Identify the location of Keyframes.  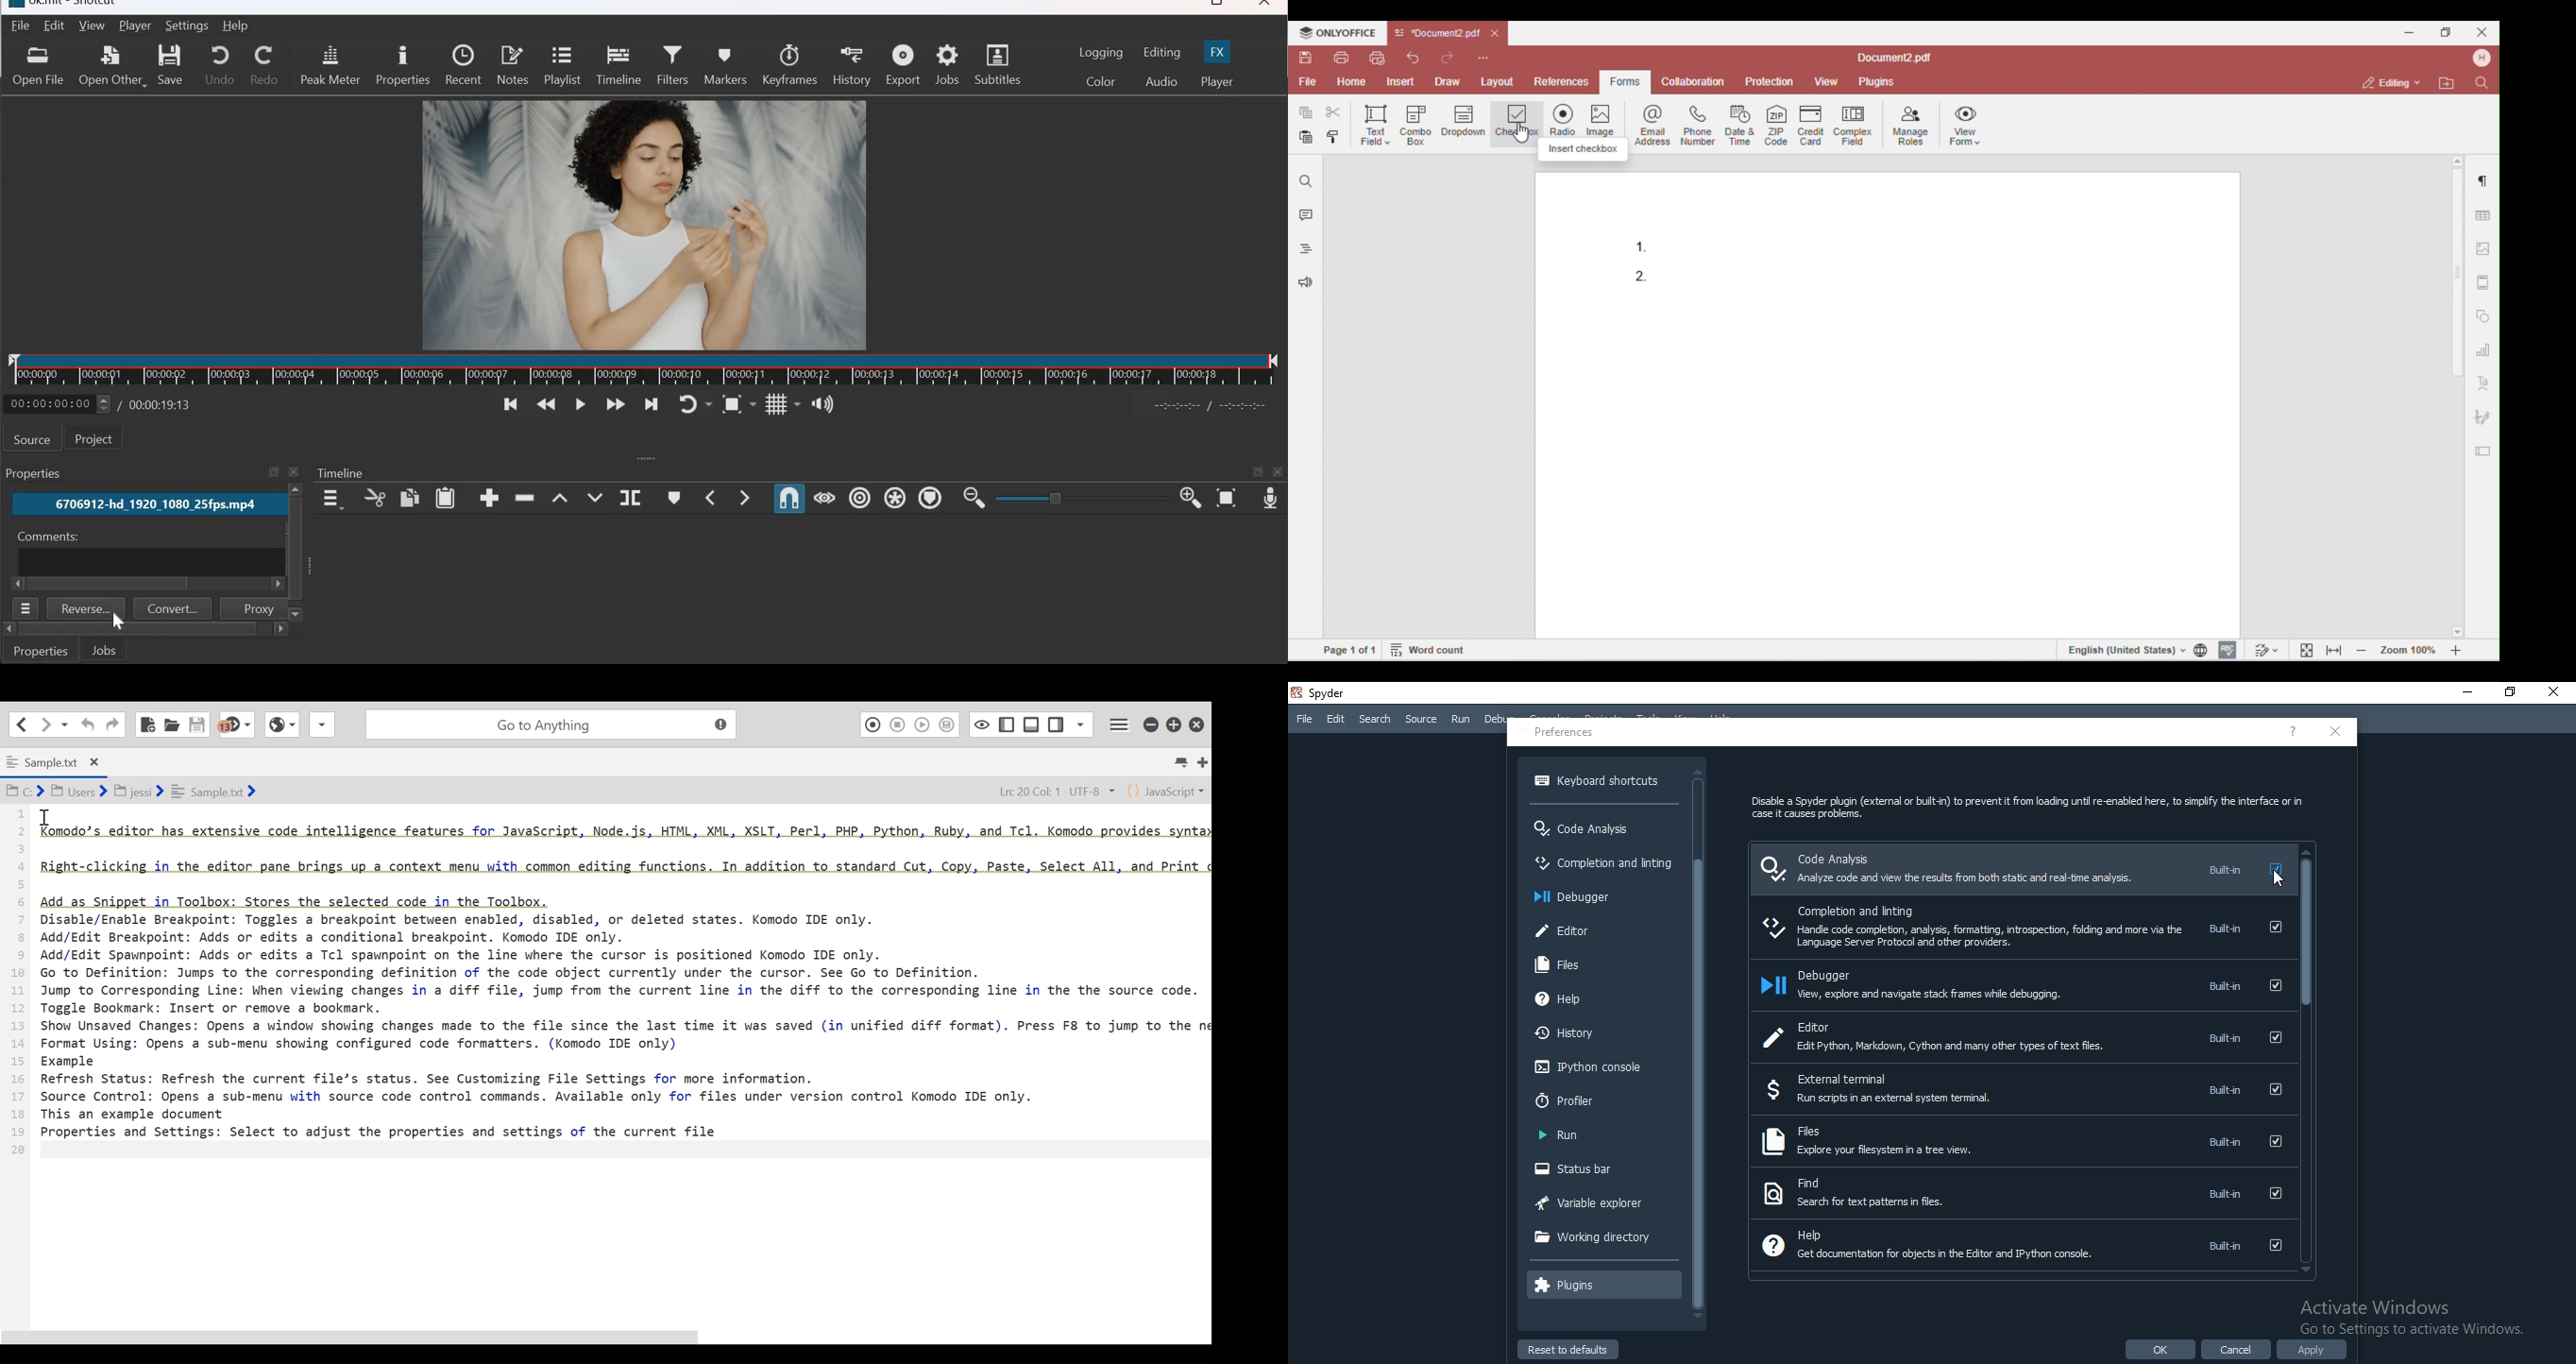
(790, 64).